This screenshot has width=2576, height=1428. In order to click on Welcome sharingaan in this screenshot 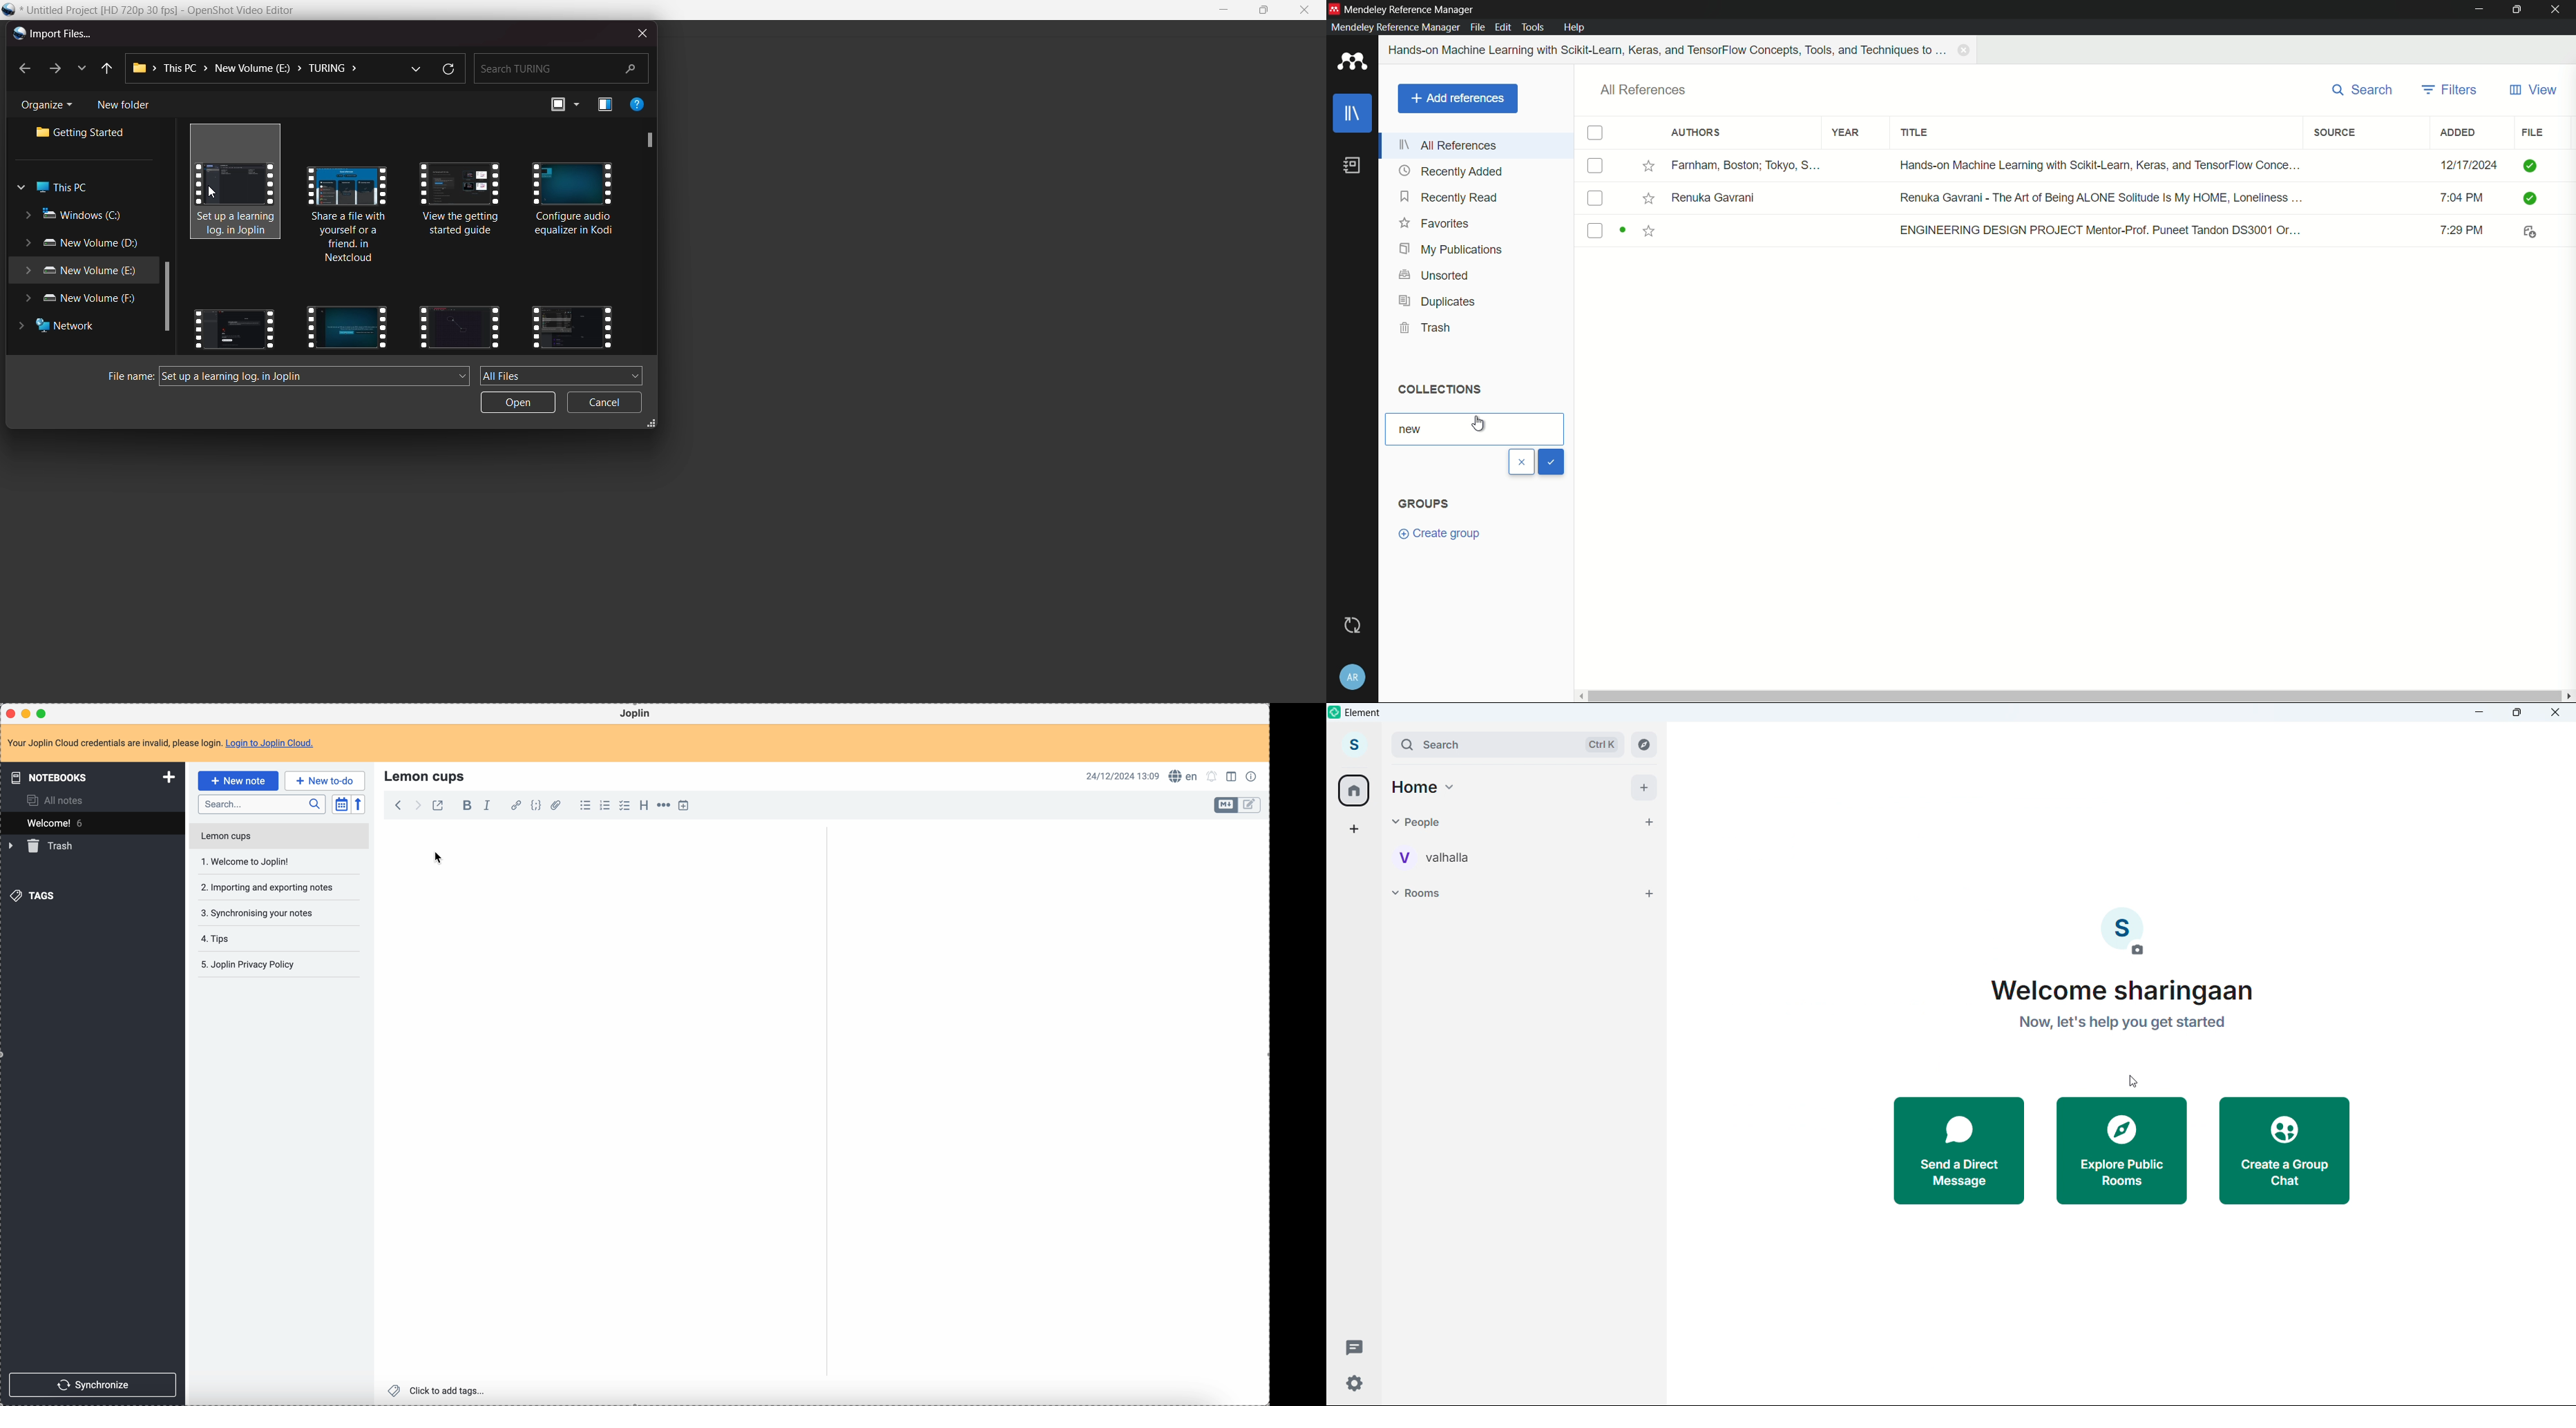, I will do `click(2127, 992)`.